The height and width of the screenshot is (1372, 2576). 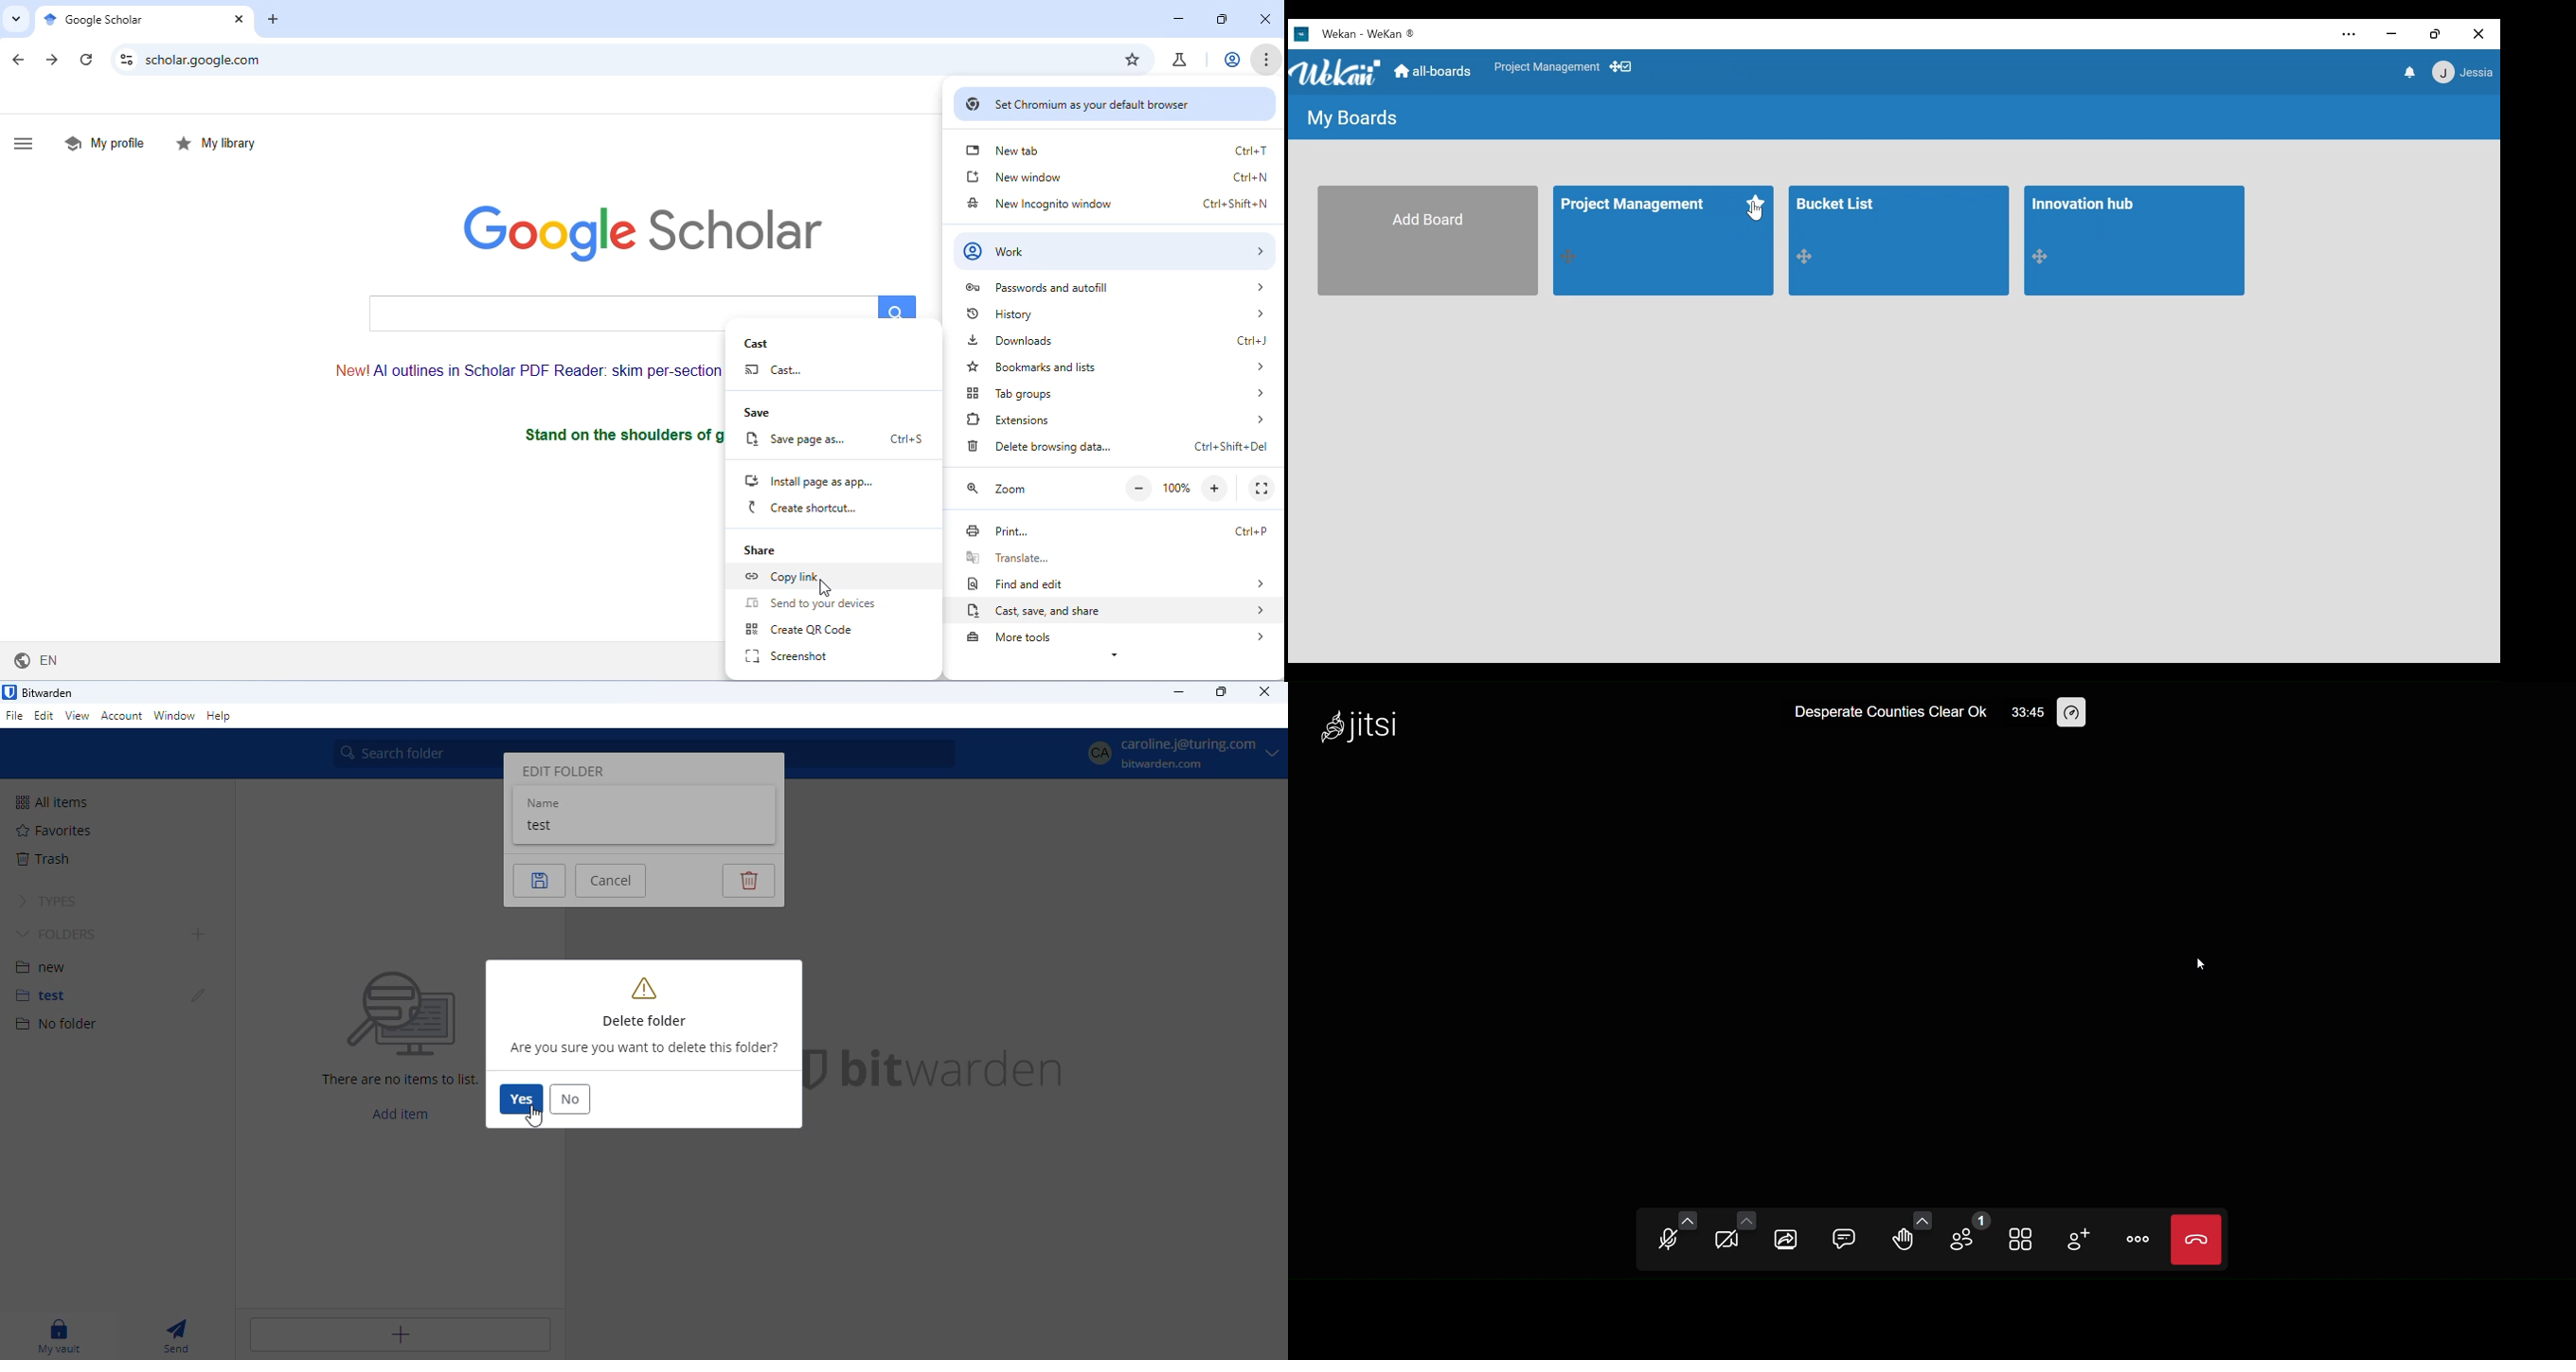 I want to click on fullscreen, so click(x=1263, y=487).